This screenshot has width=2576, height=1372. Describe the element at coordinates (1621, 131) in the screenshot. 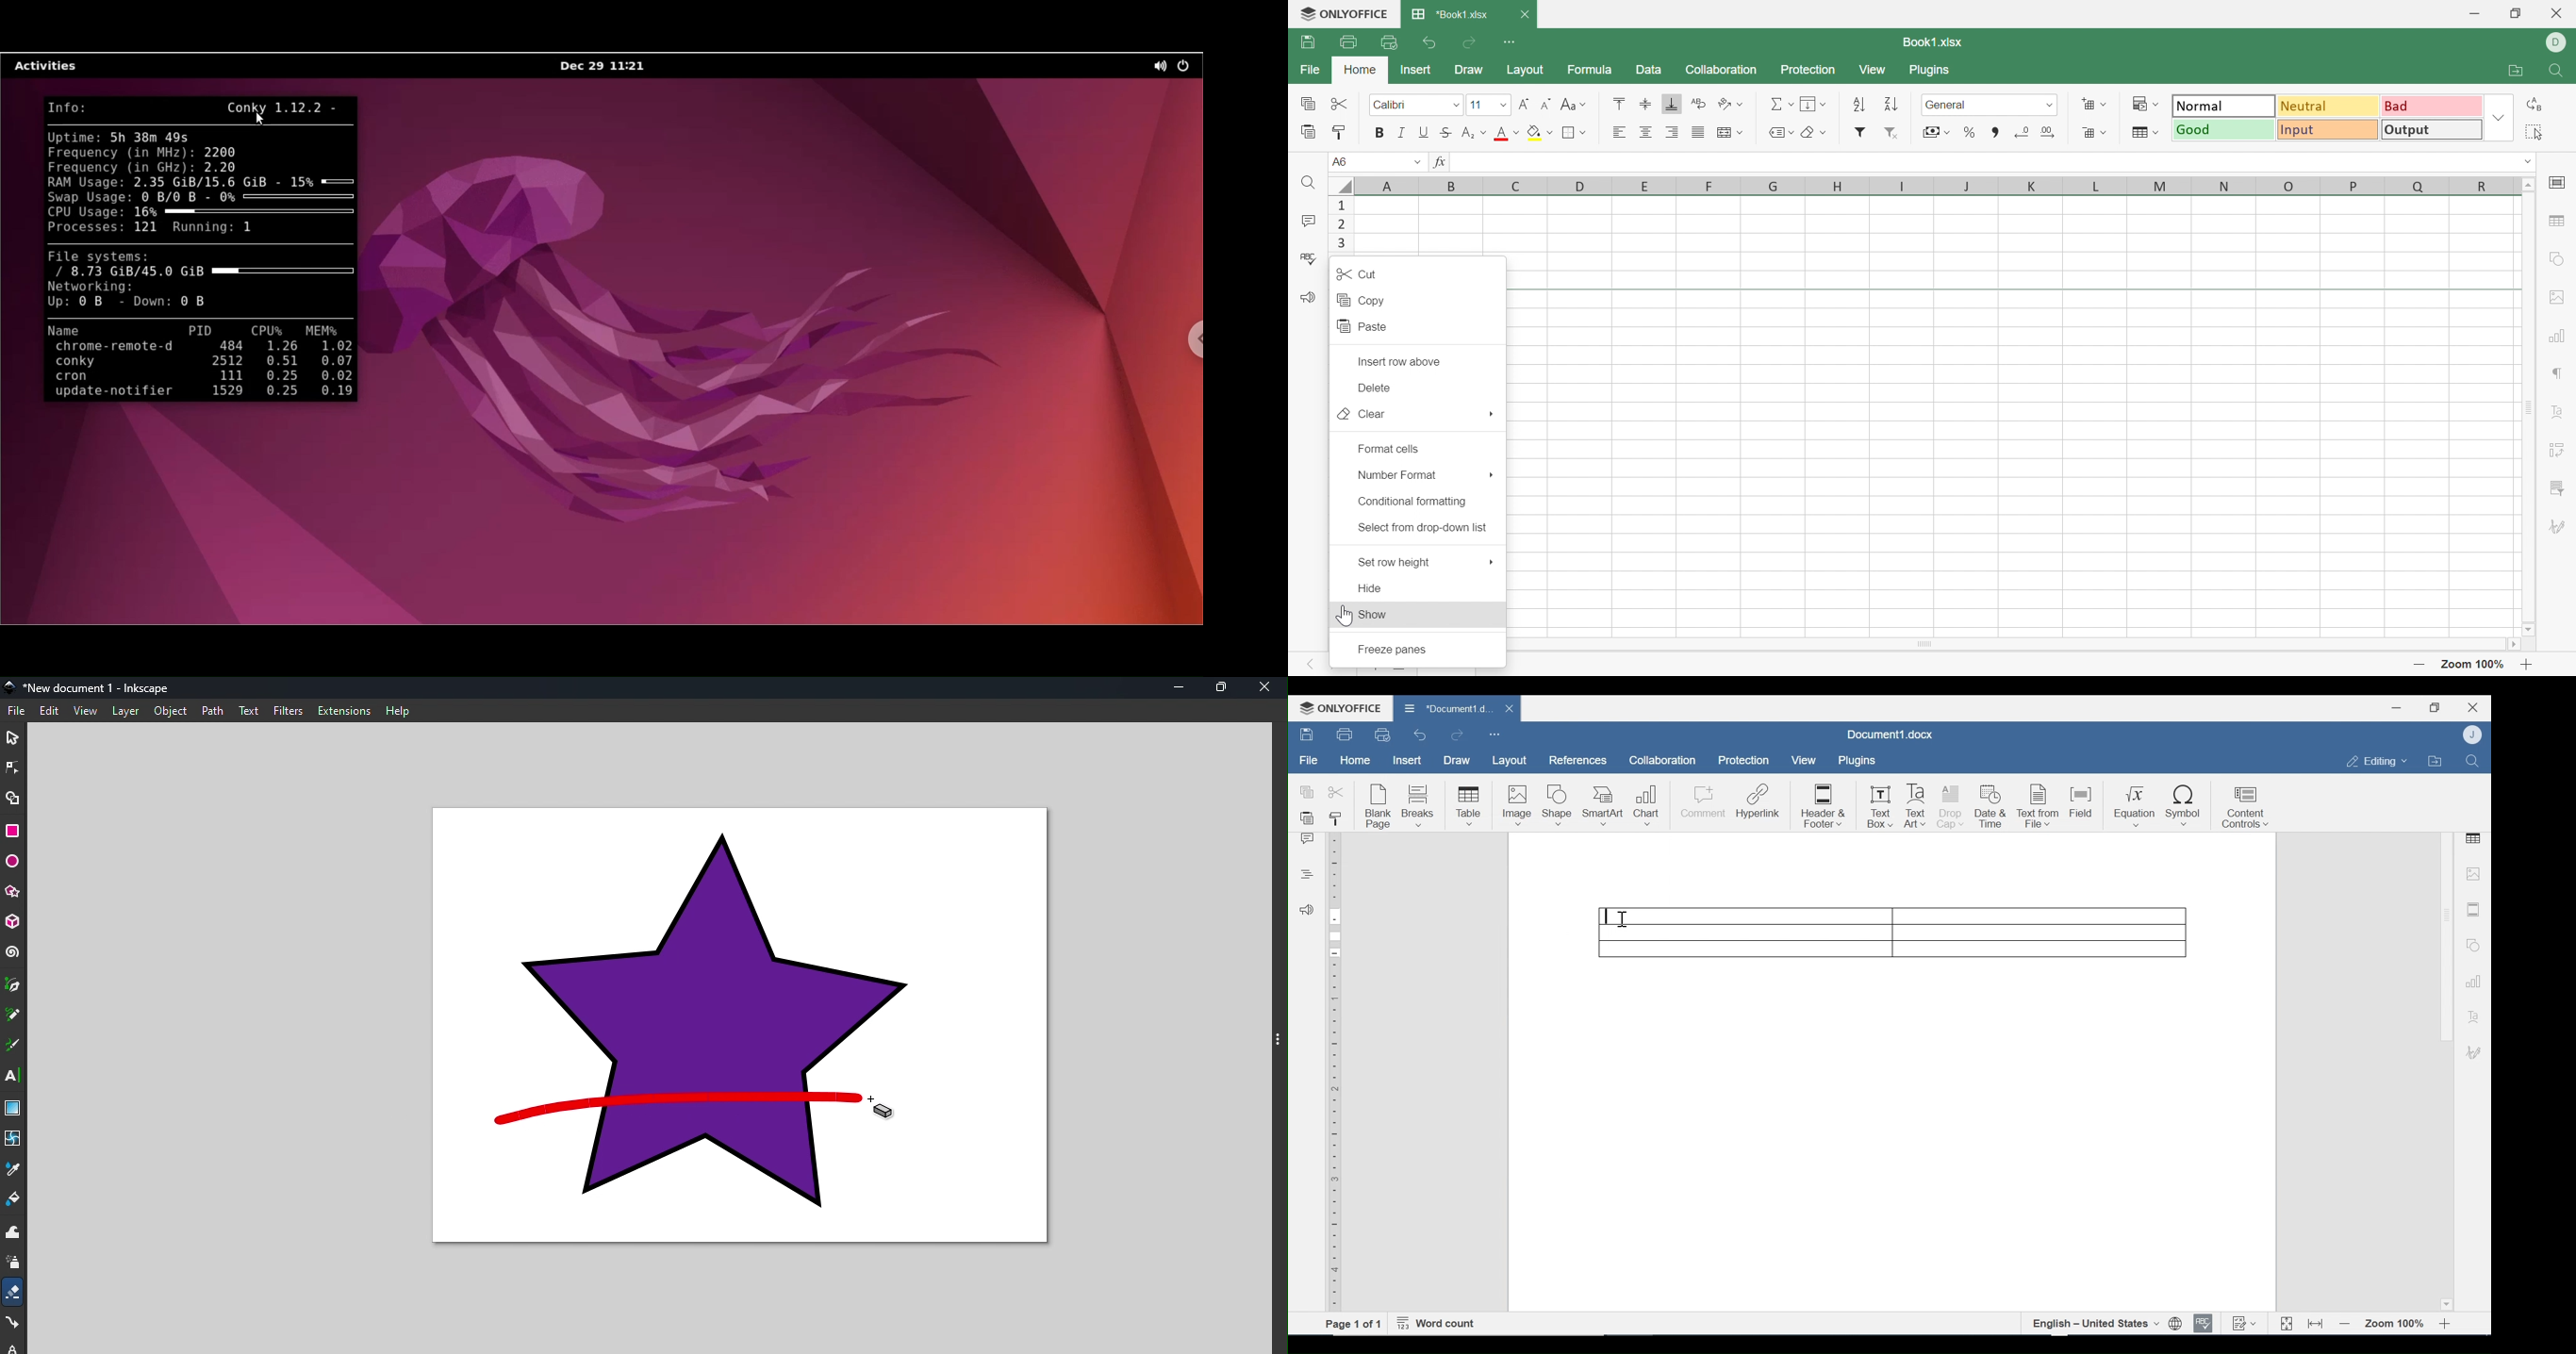

I see `Align Left` at that location.